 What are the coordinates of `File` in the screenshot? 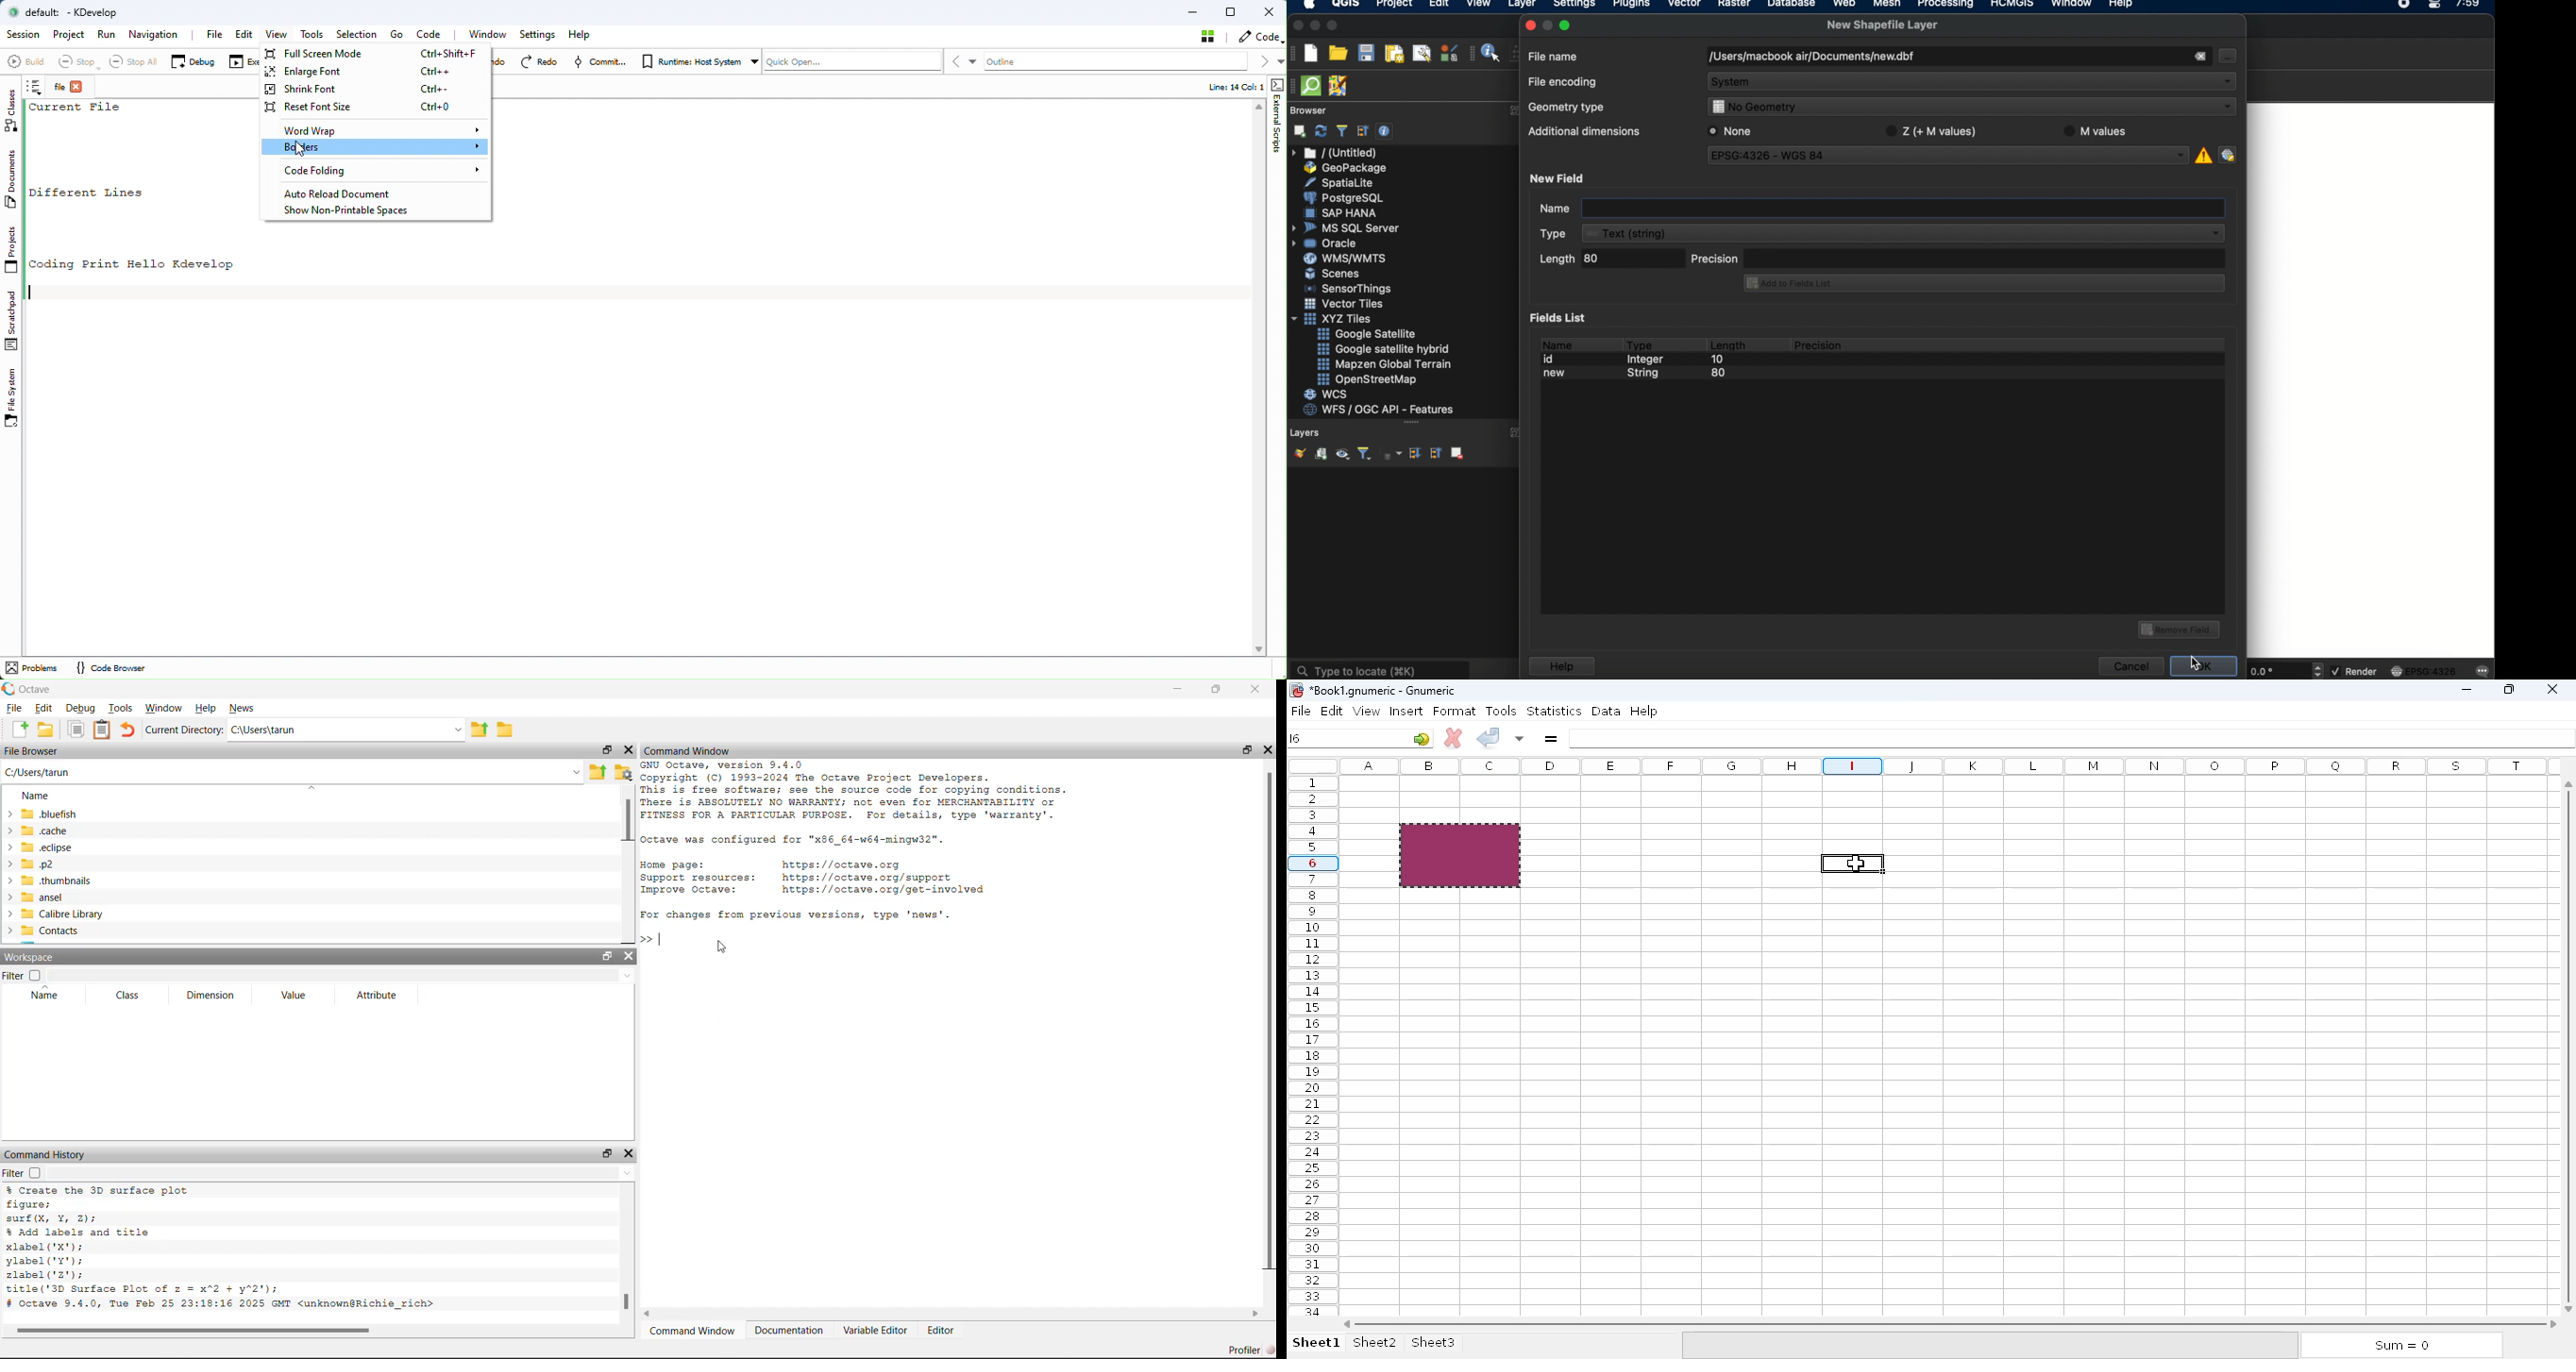 It's located at (214, 34).